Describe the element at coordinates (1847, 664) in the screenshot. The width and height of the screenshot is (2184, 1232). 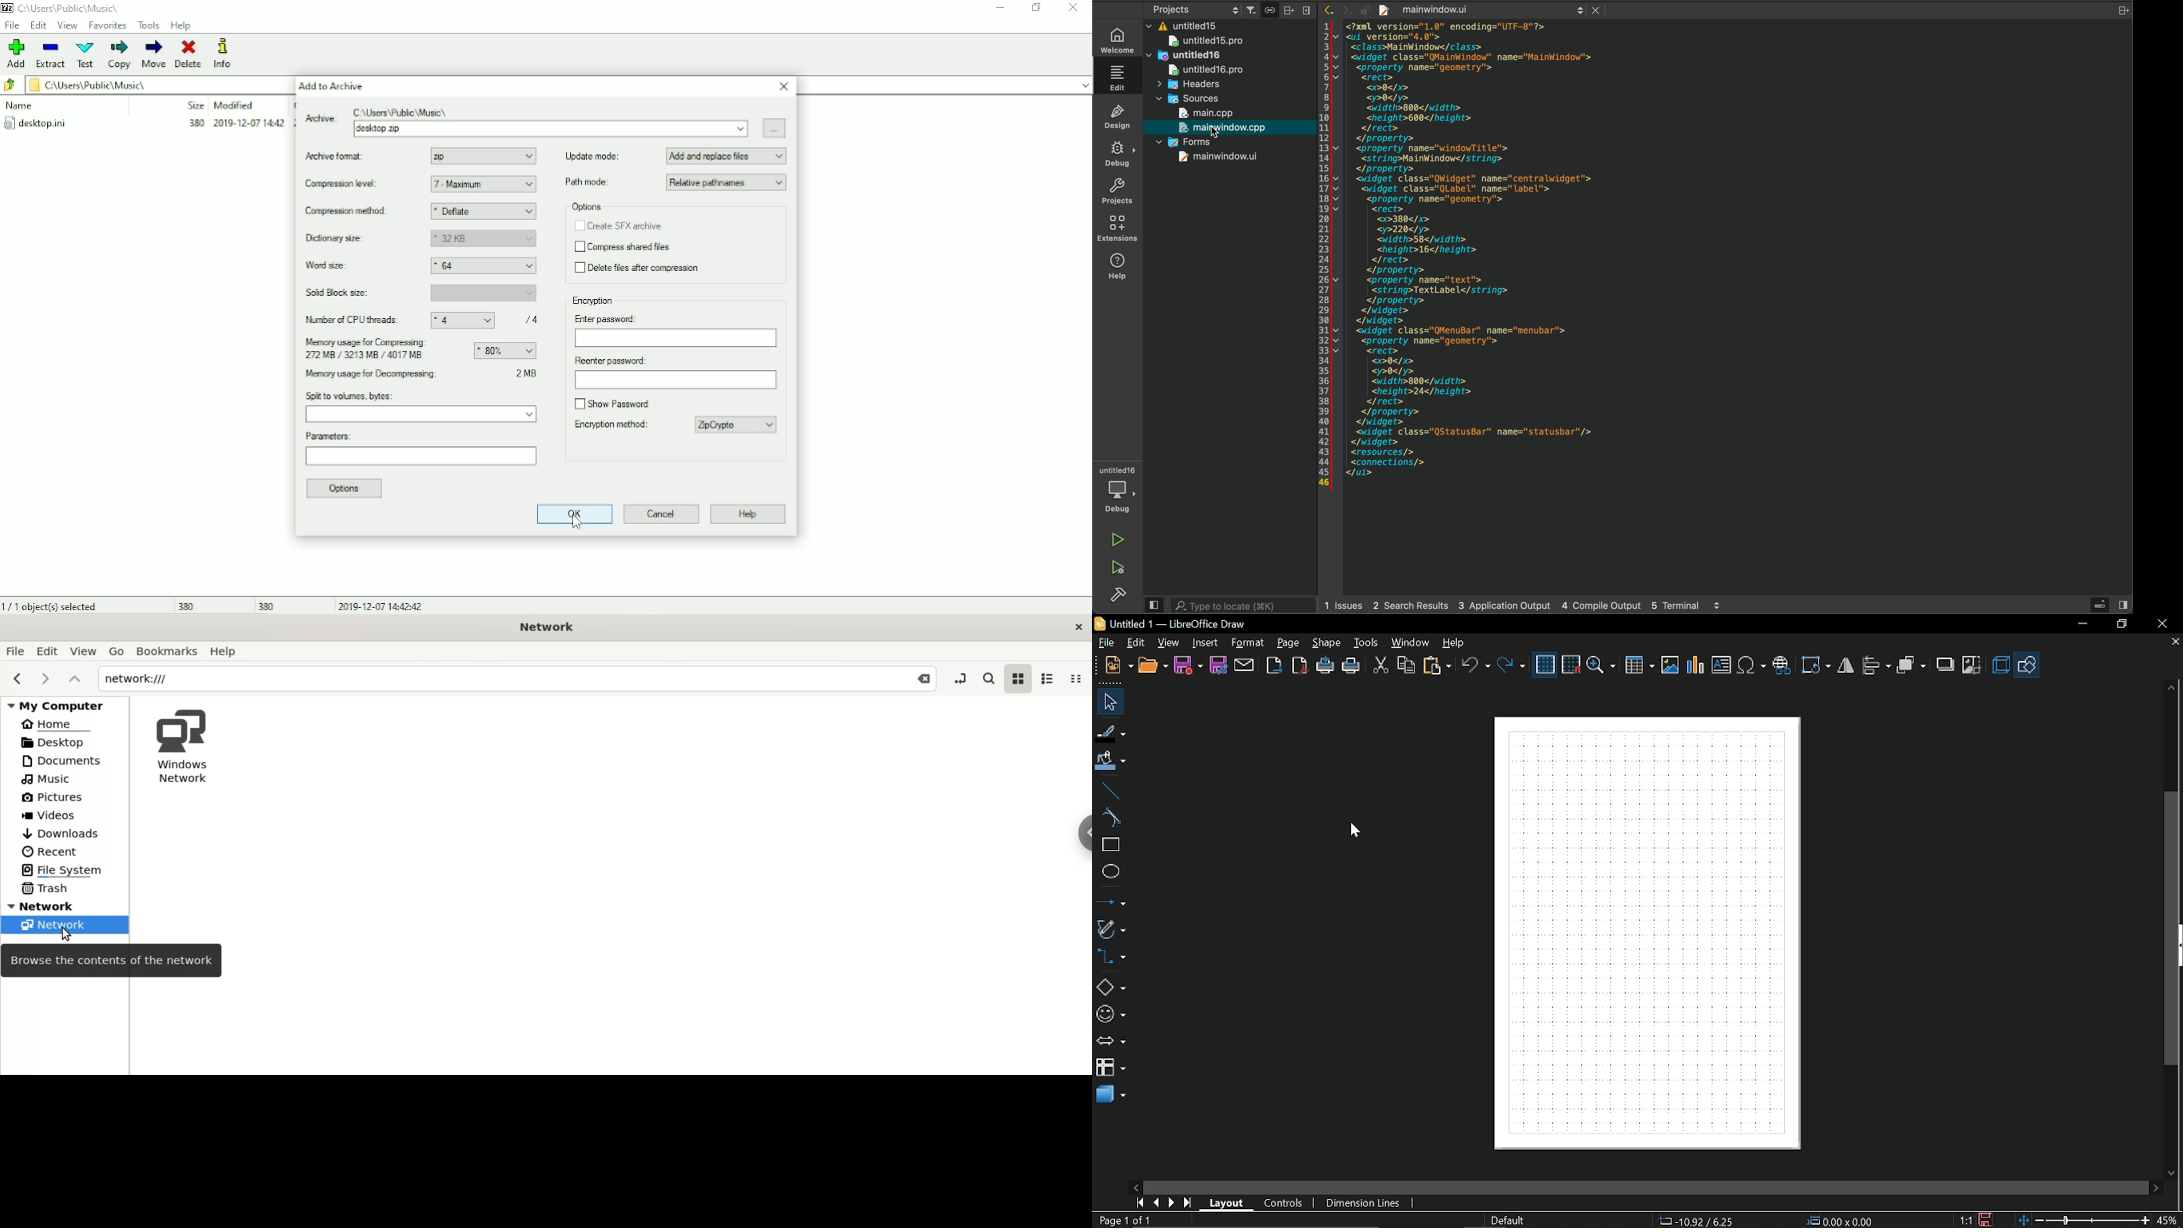
I see `Flip` at that location.